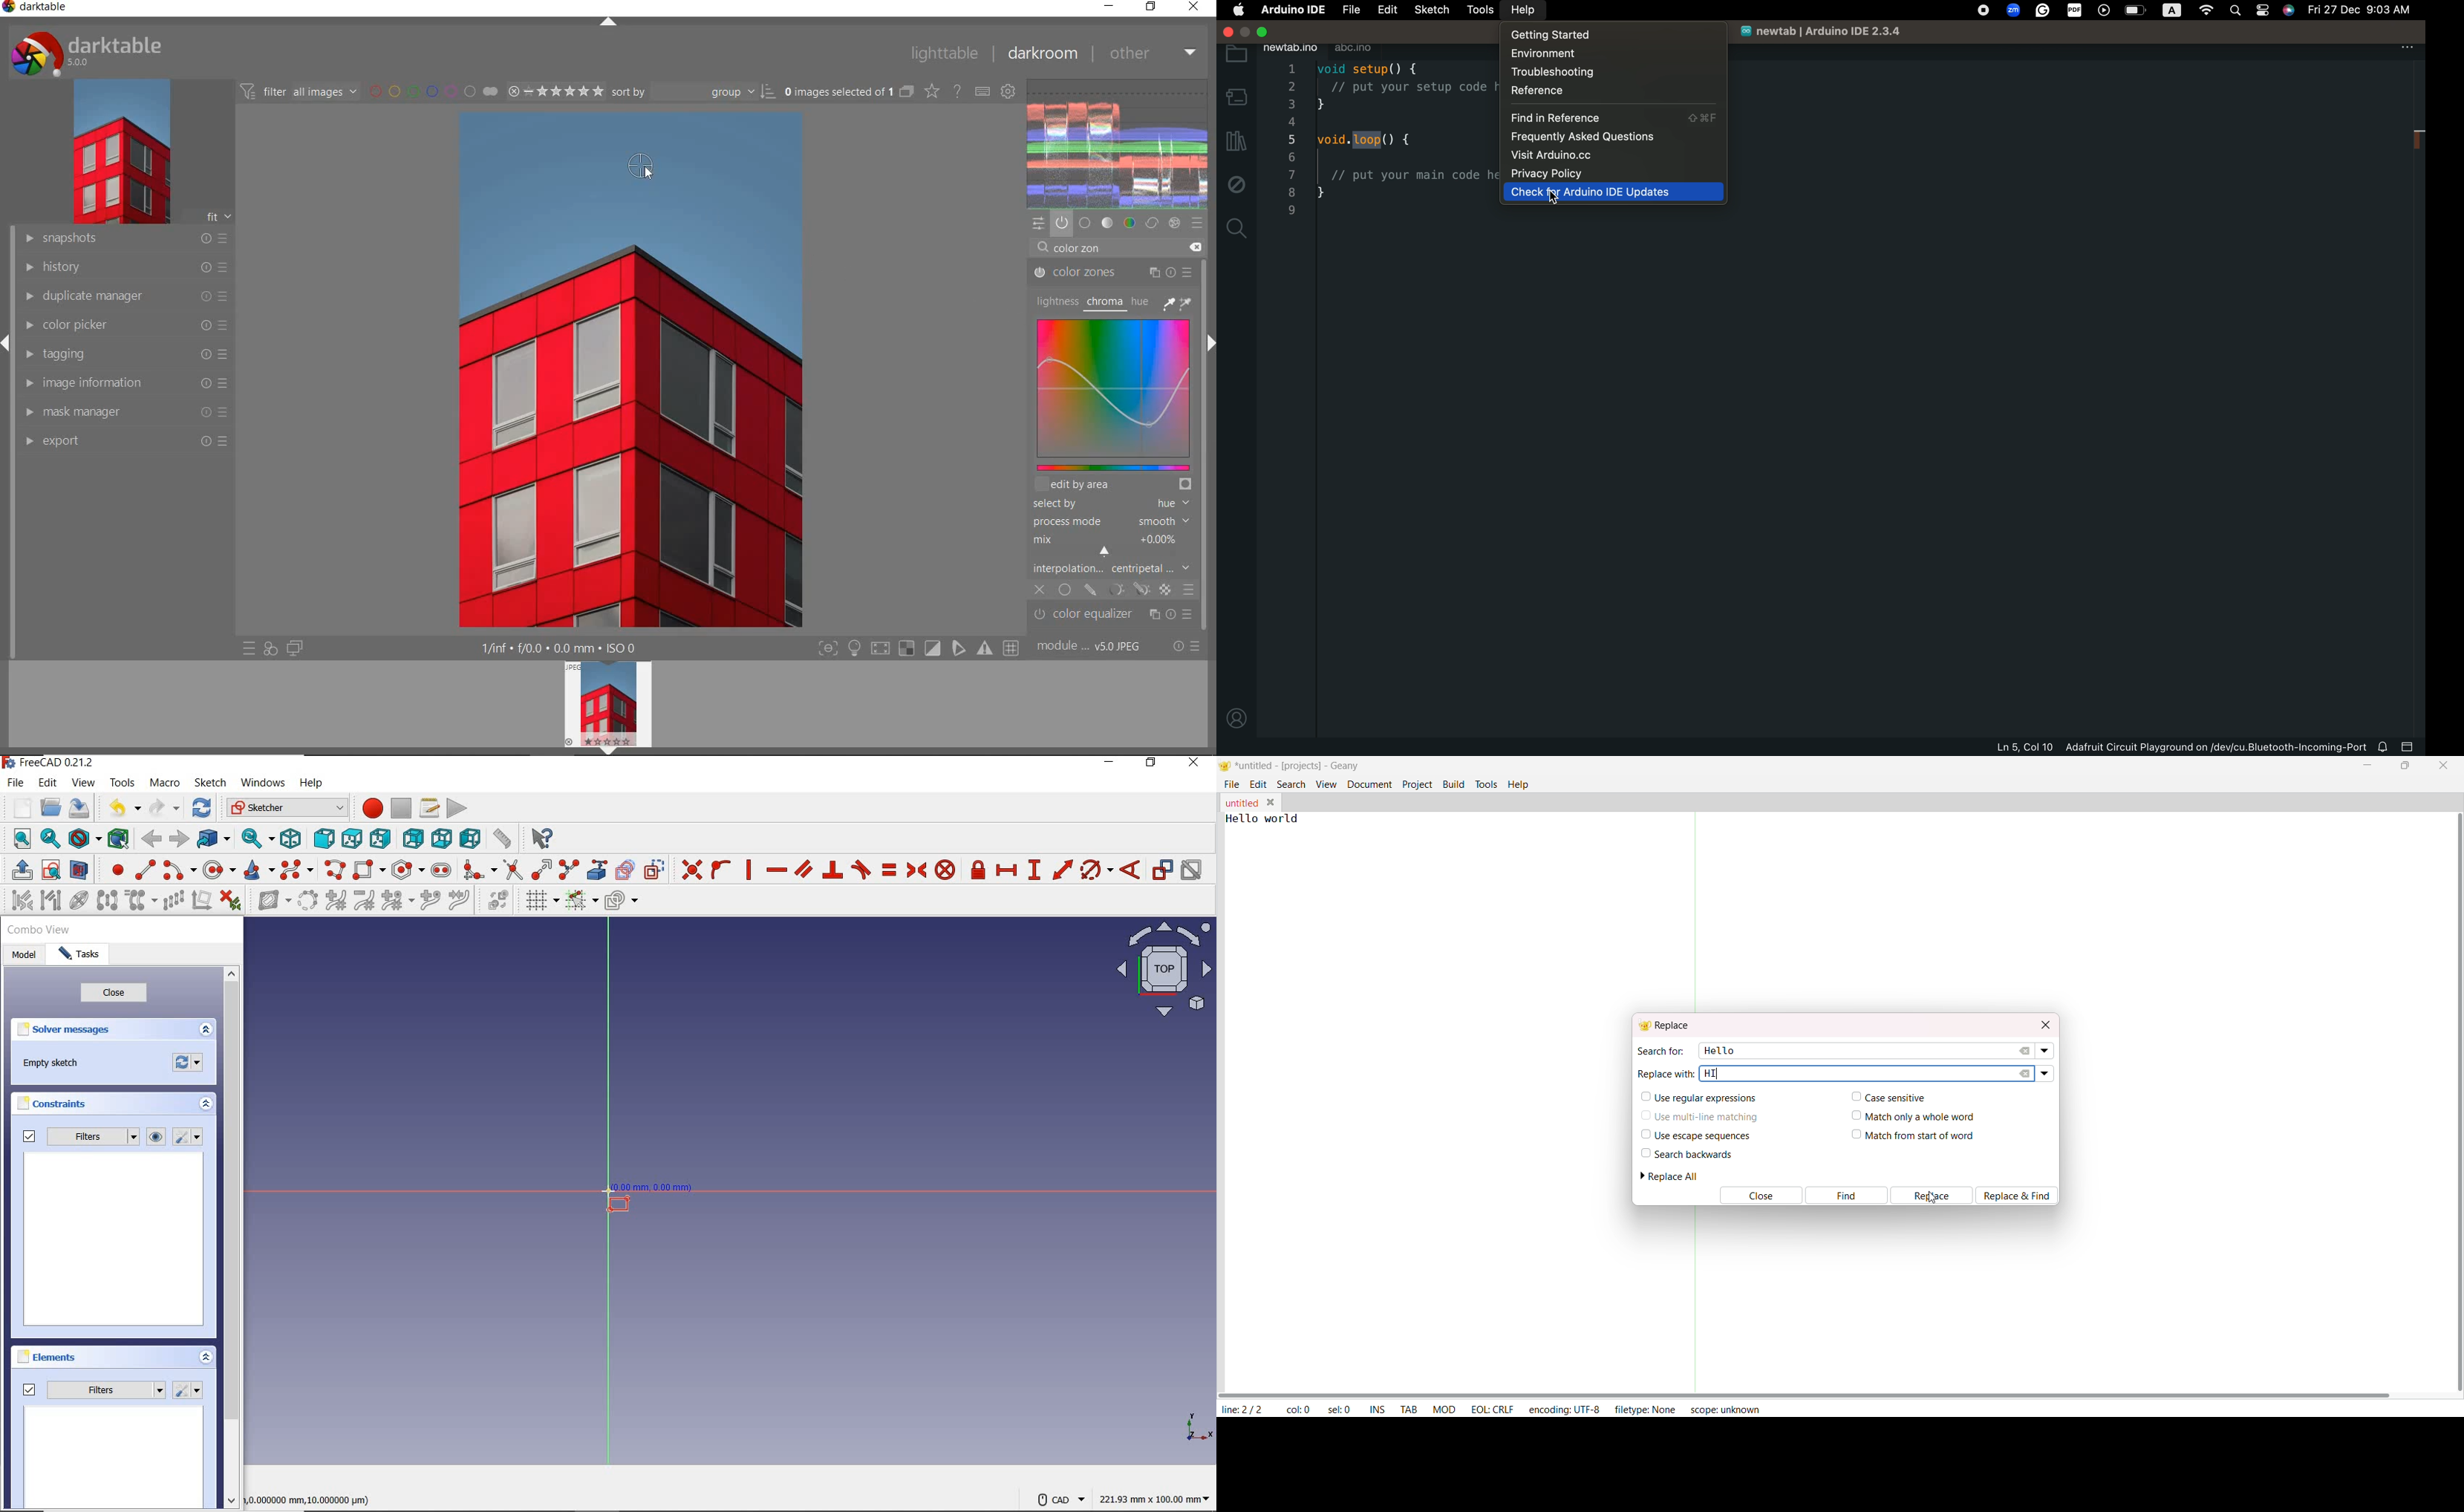 The image size is (2464, 1512). Describe the element at coordinates (905, 648) in the screenshot. I see `gamut check` at that location.